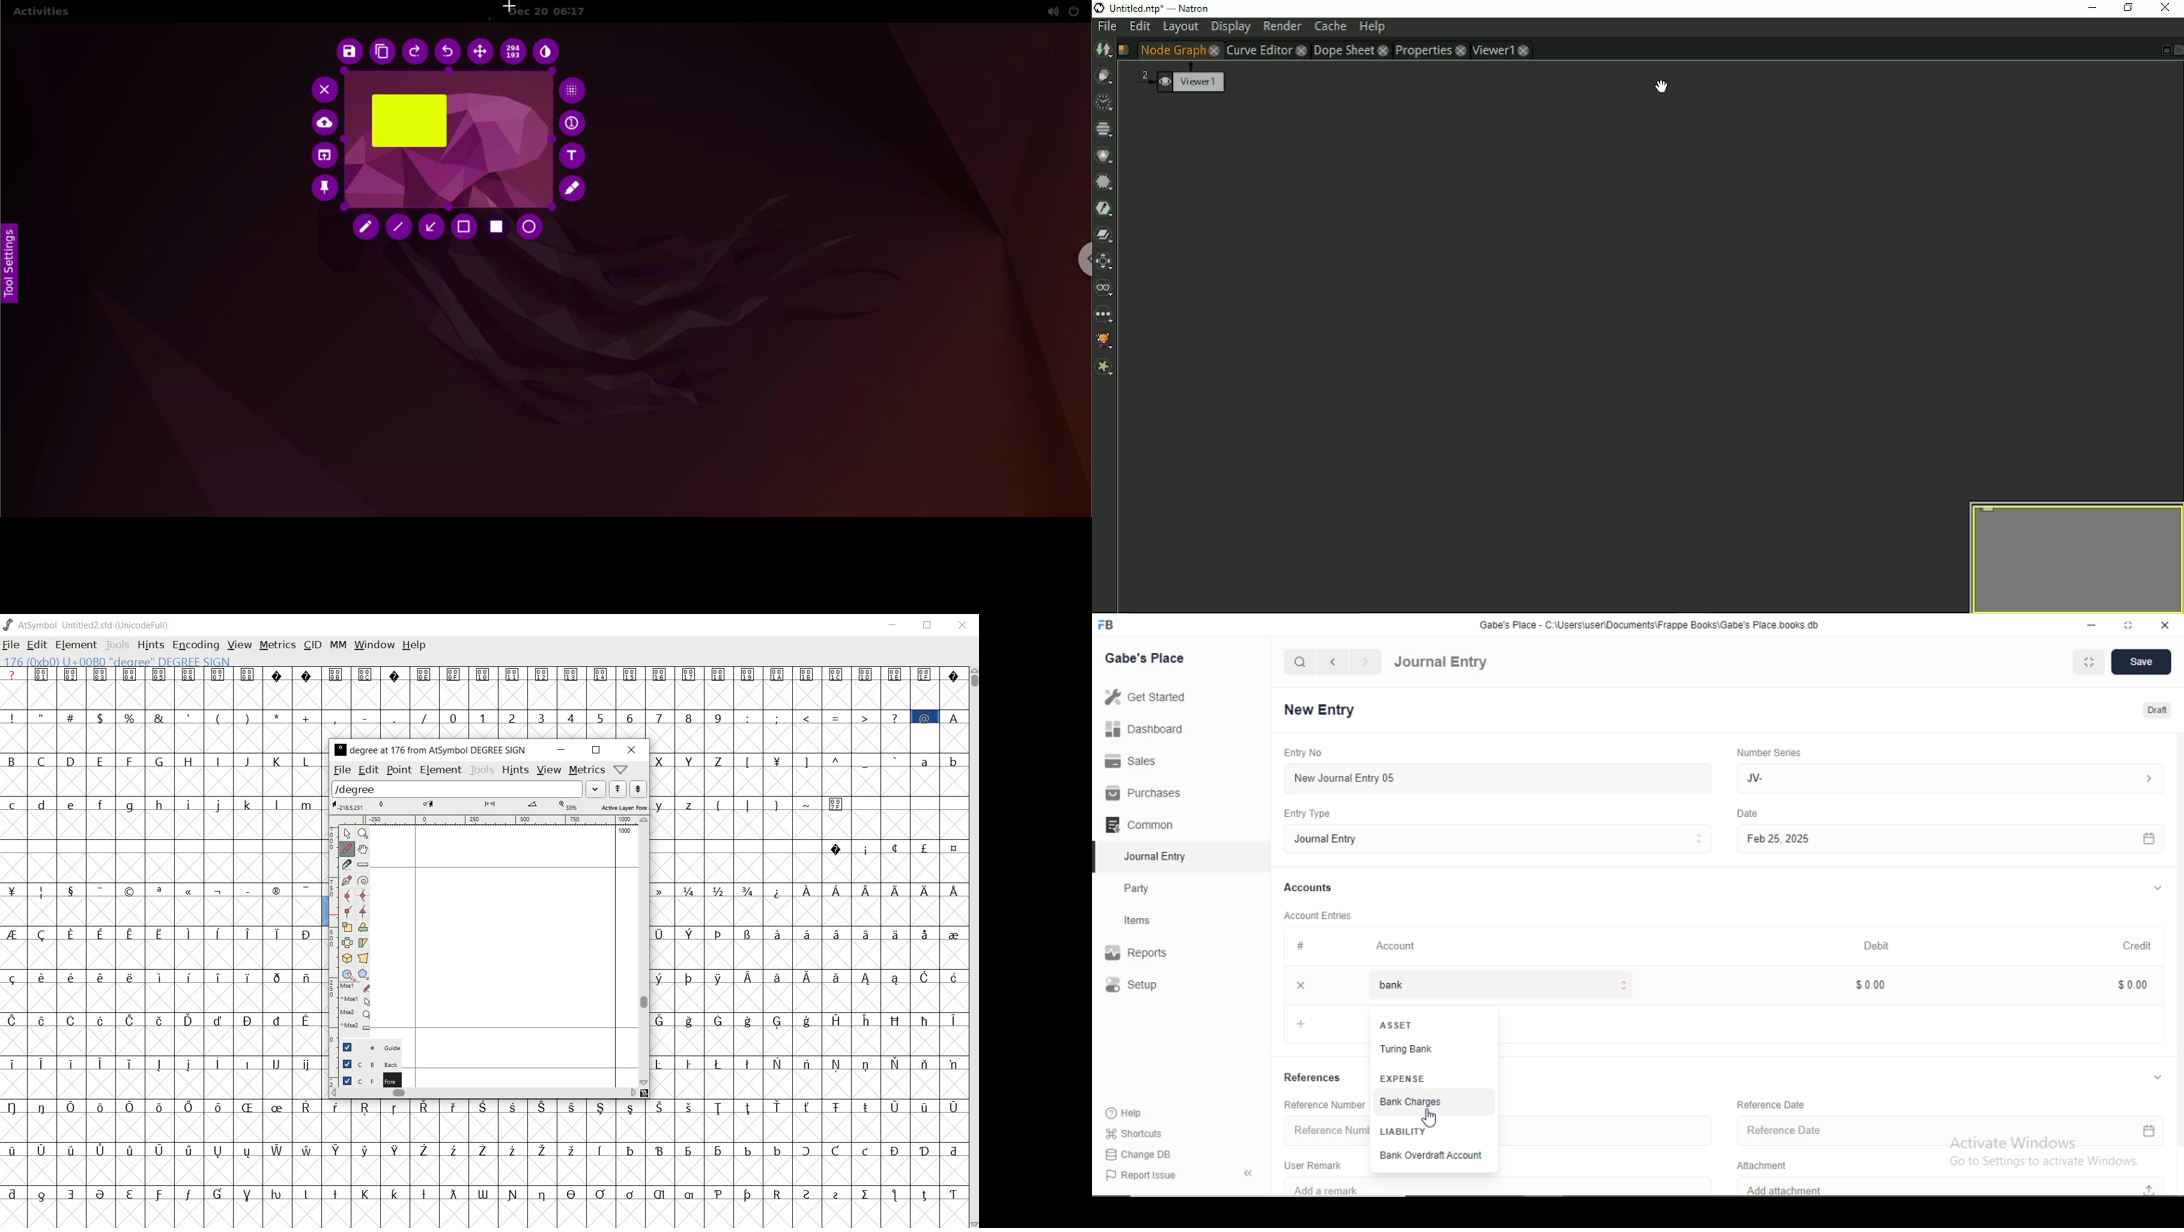  Describe the element at coordinates (807, 1084) in the screenshot. I see `` at that location.